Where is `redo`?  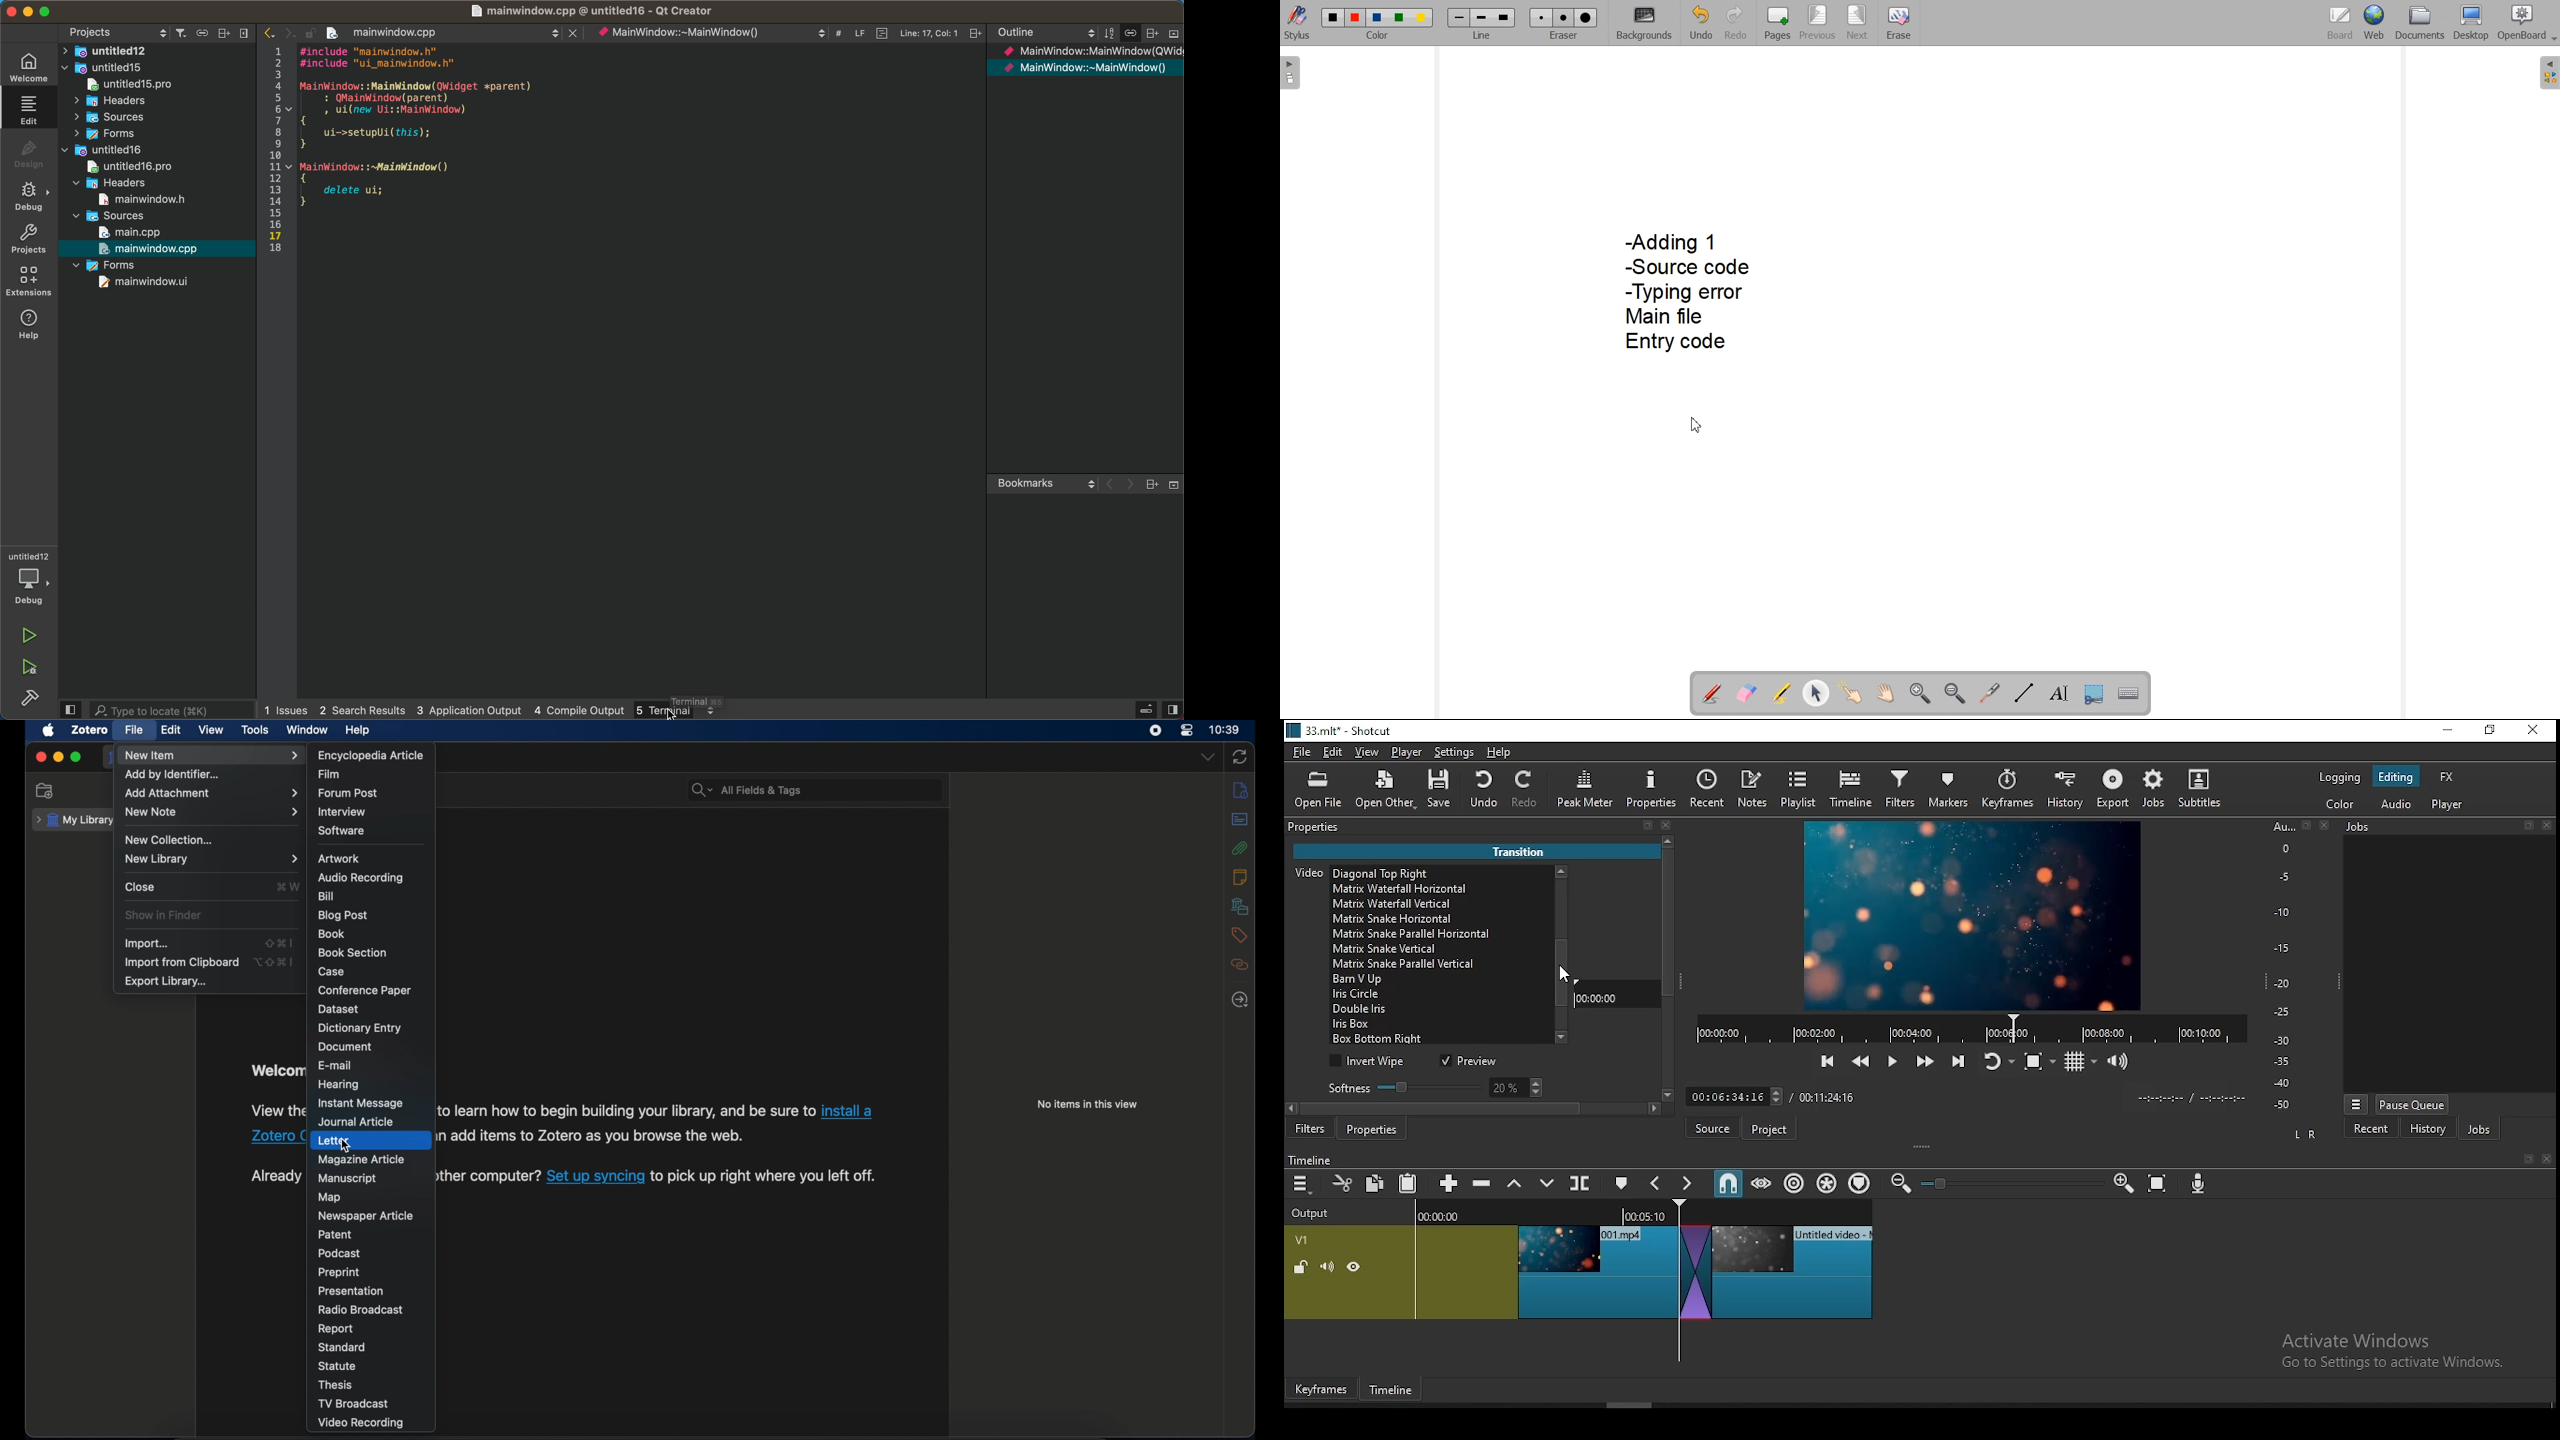
redo is located at coordinates (1528, 792).